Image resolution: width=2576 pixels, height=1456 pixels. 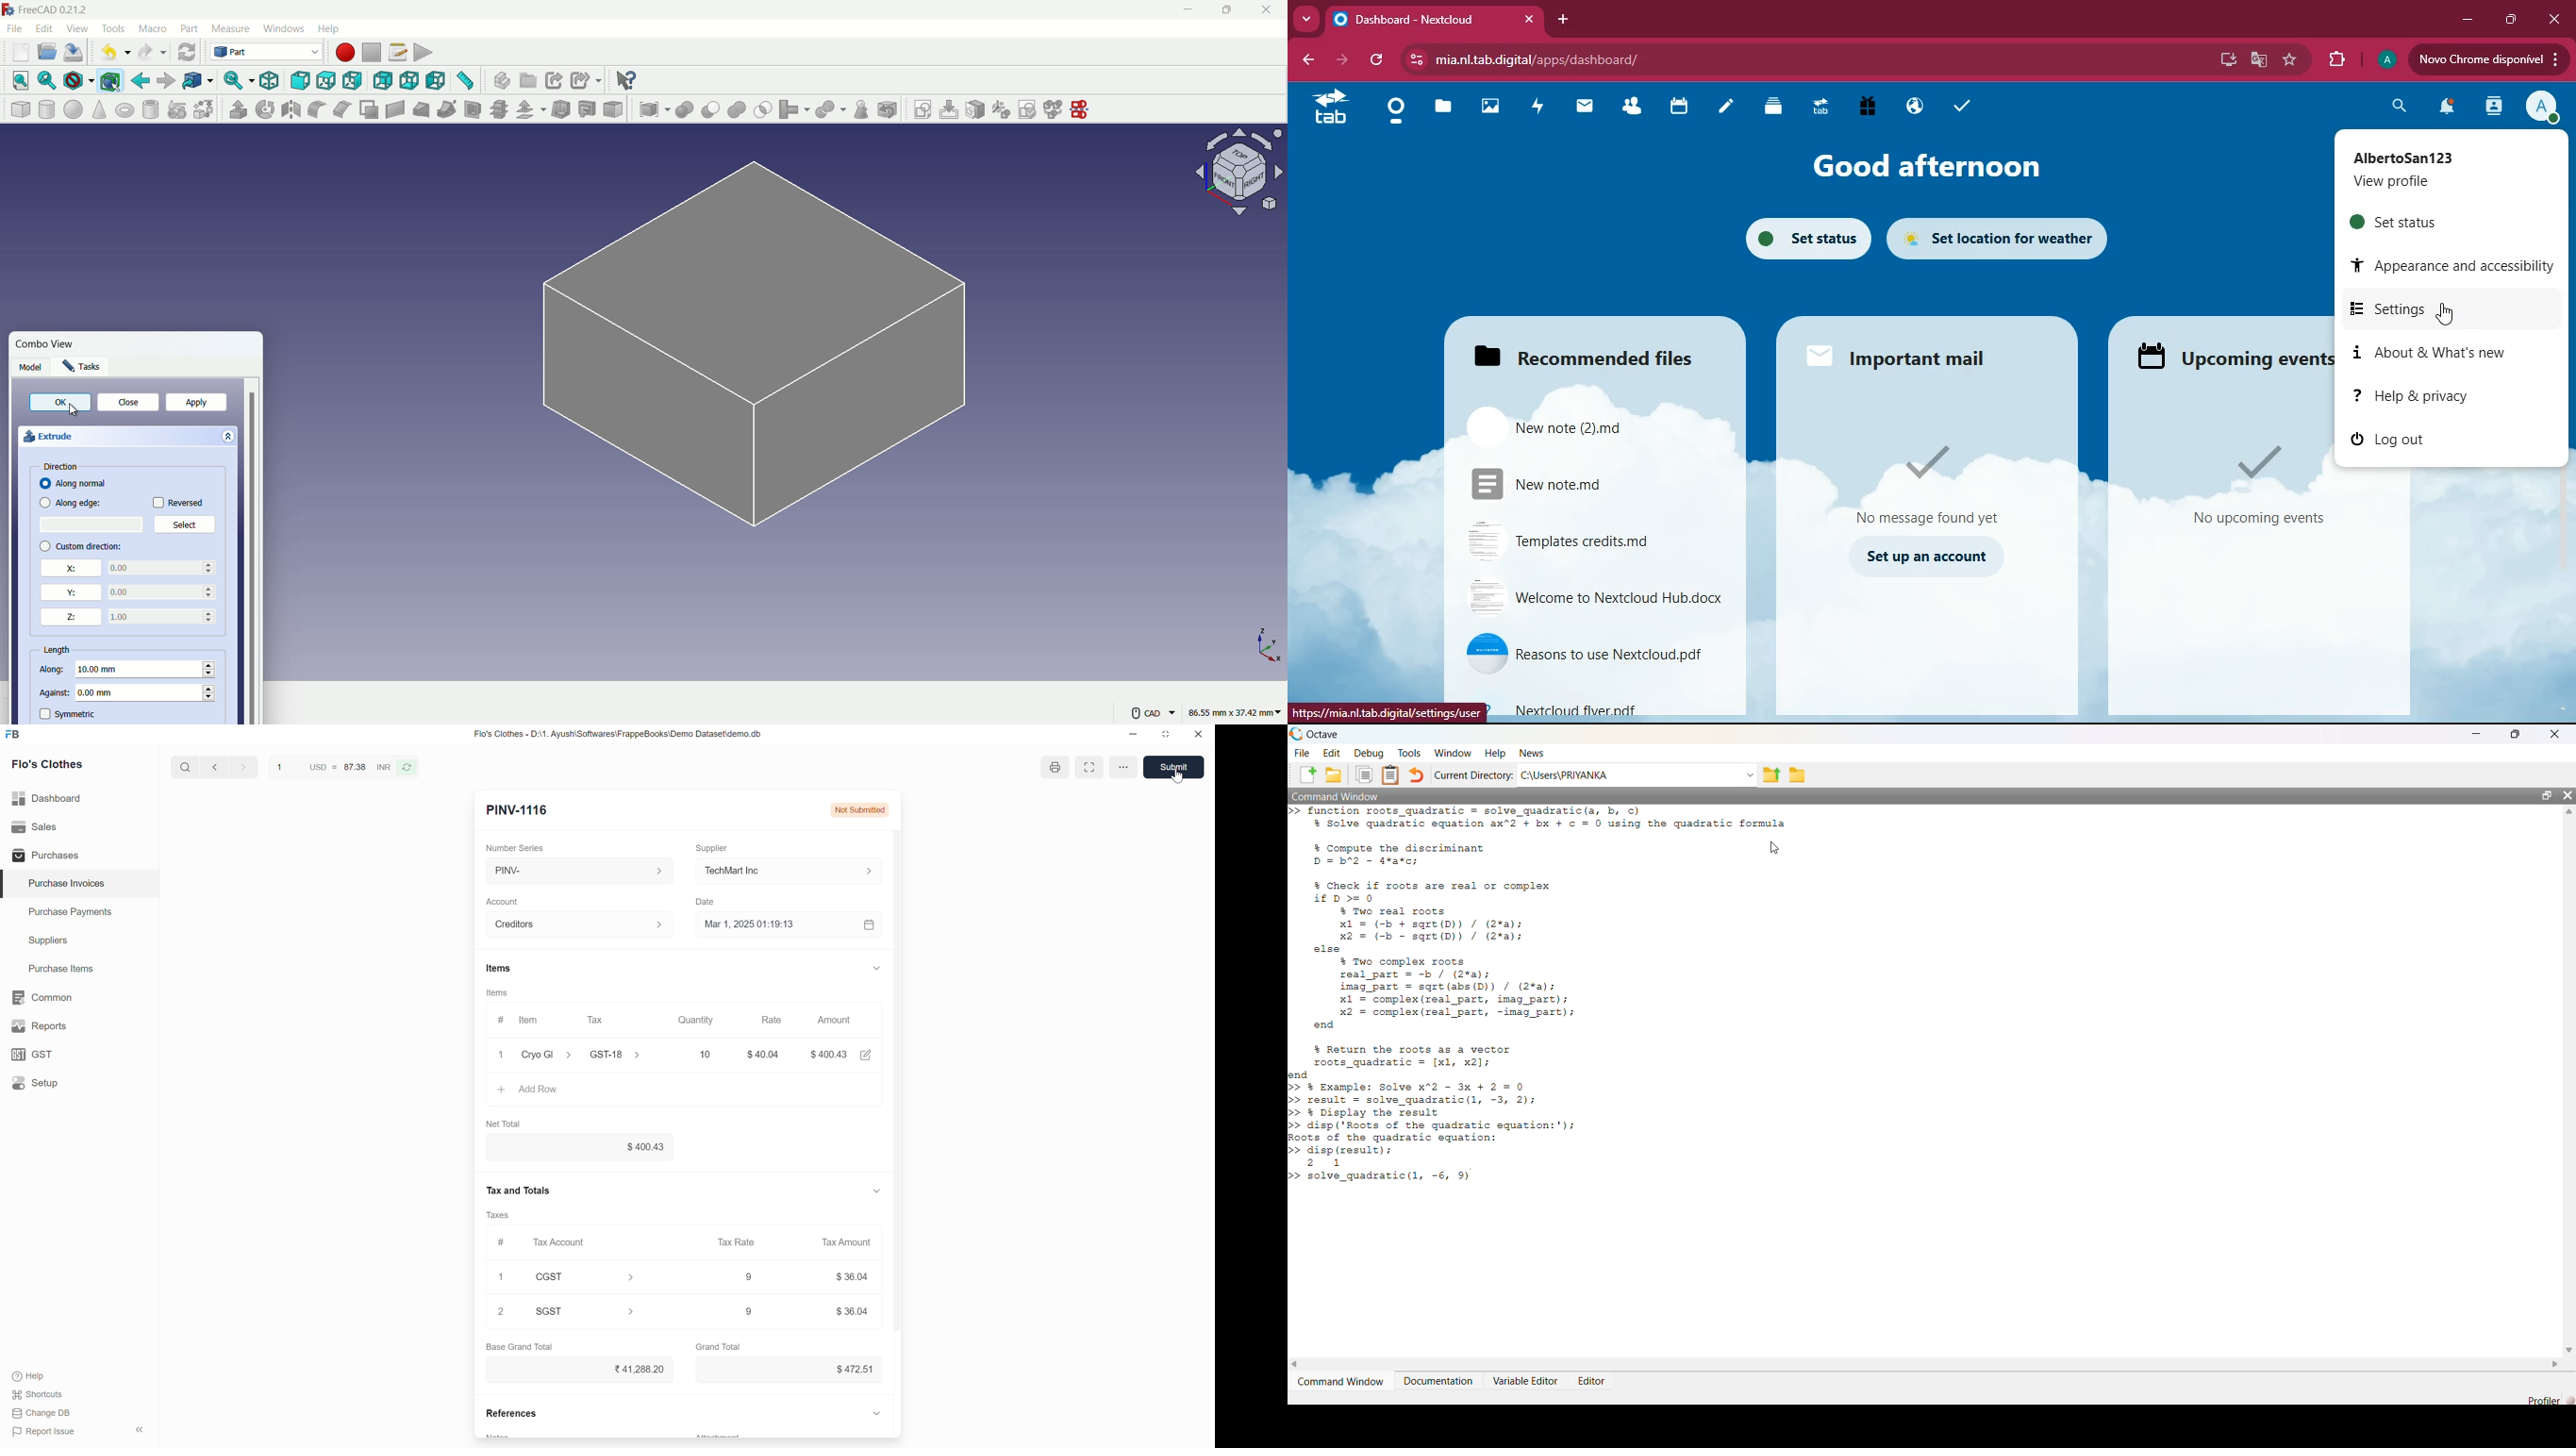 What do you see at coordinates (1566, 58) in the screenshot?
I see `url` at bounding box center [1566, 58].